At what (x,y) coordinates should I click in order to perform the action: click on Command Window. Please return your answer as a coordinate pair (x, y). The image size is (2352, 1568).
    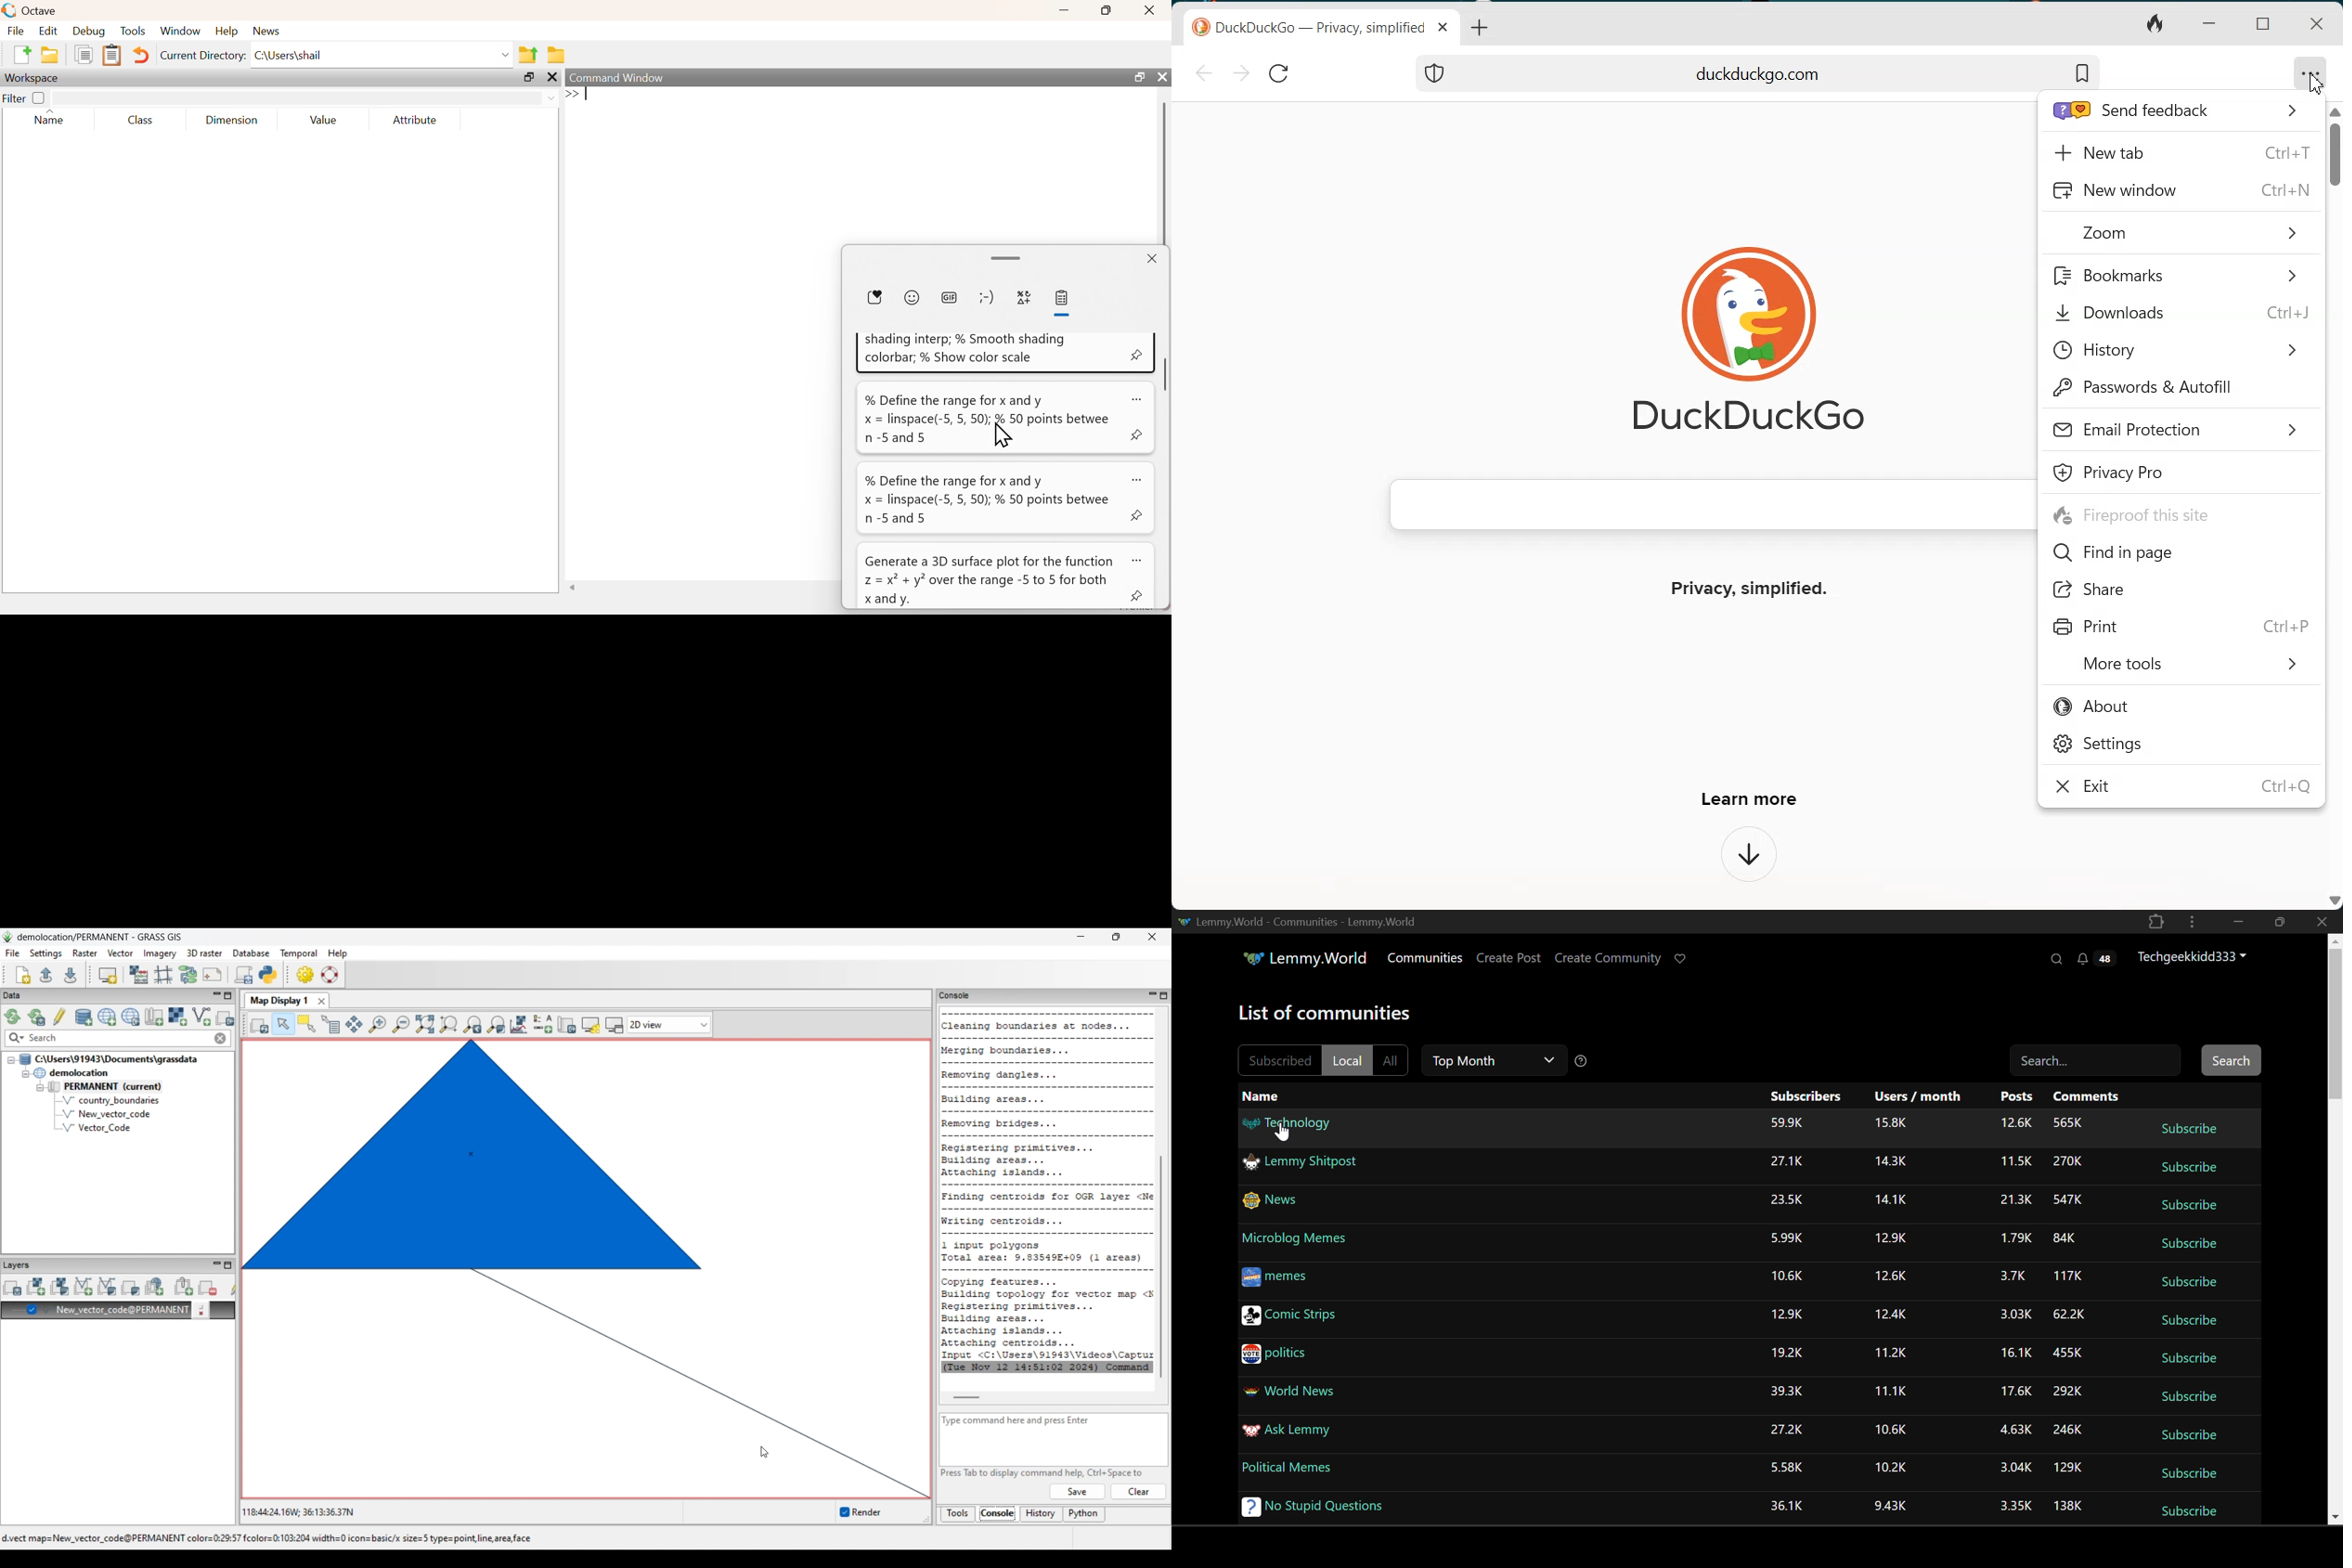
    Looking at the image, I should click on (618, 77).